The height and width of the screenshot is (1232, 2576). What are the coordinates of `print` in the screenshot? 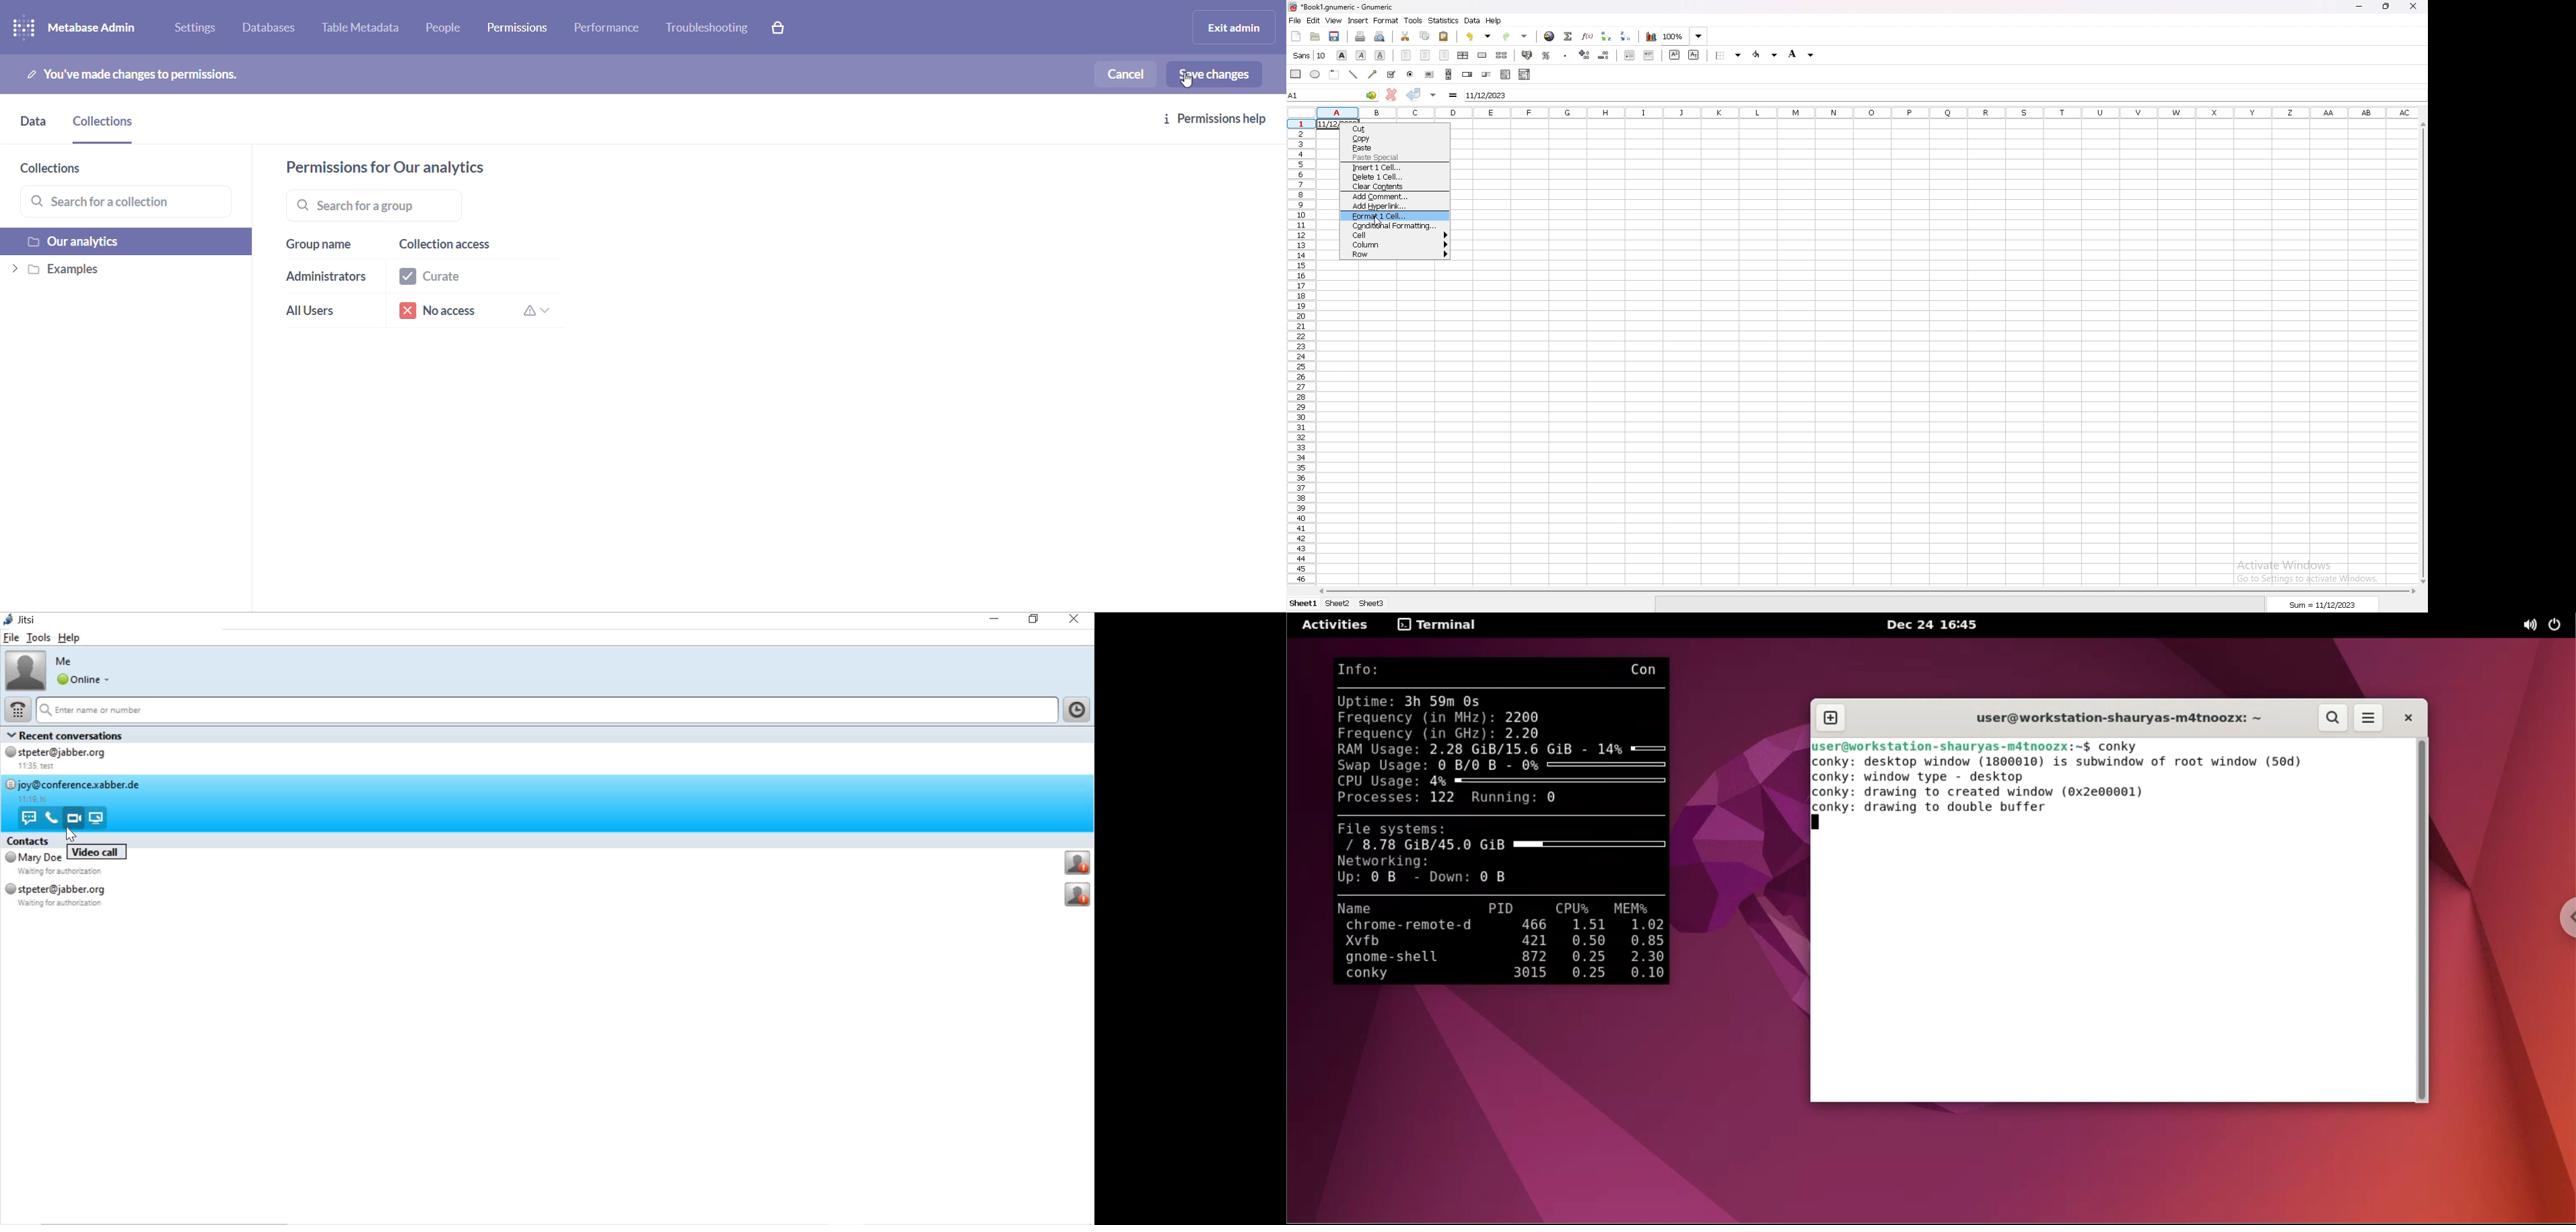 It's located at (1360, 36).